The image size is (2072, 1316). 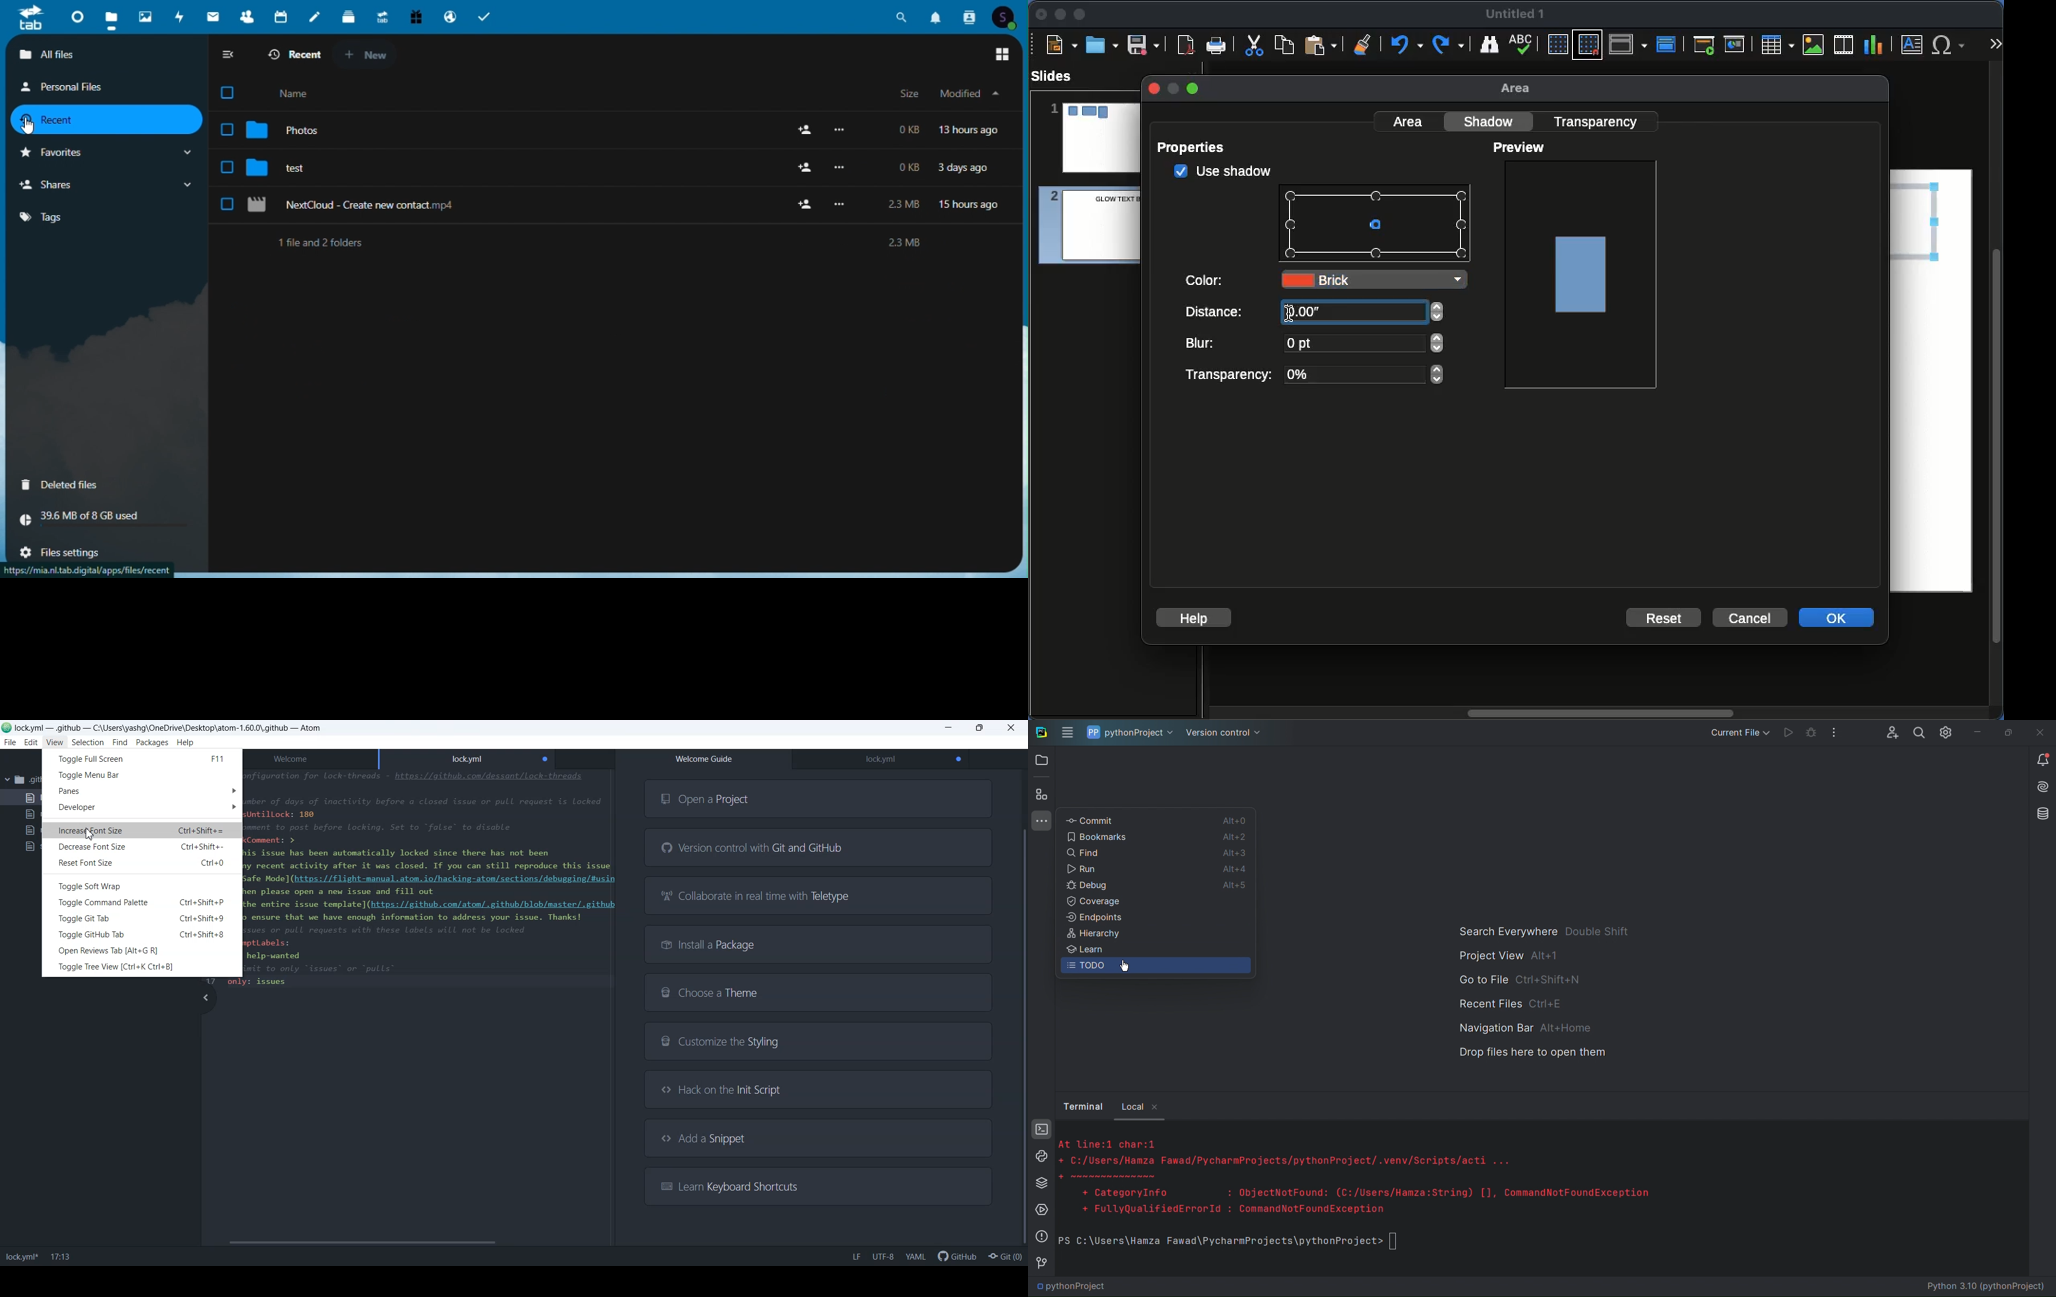 What do you see at coordinates (818, 1043) in the screenshot?
I see `Customize the Styling` at bounding box center [818, 1043].